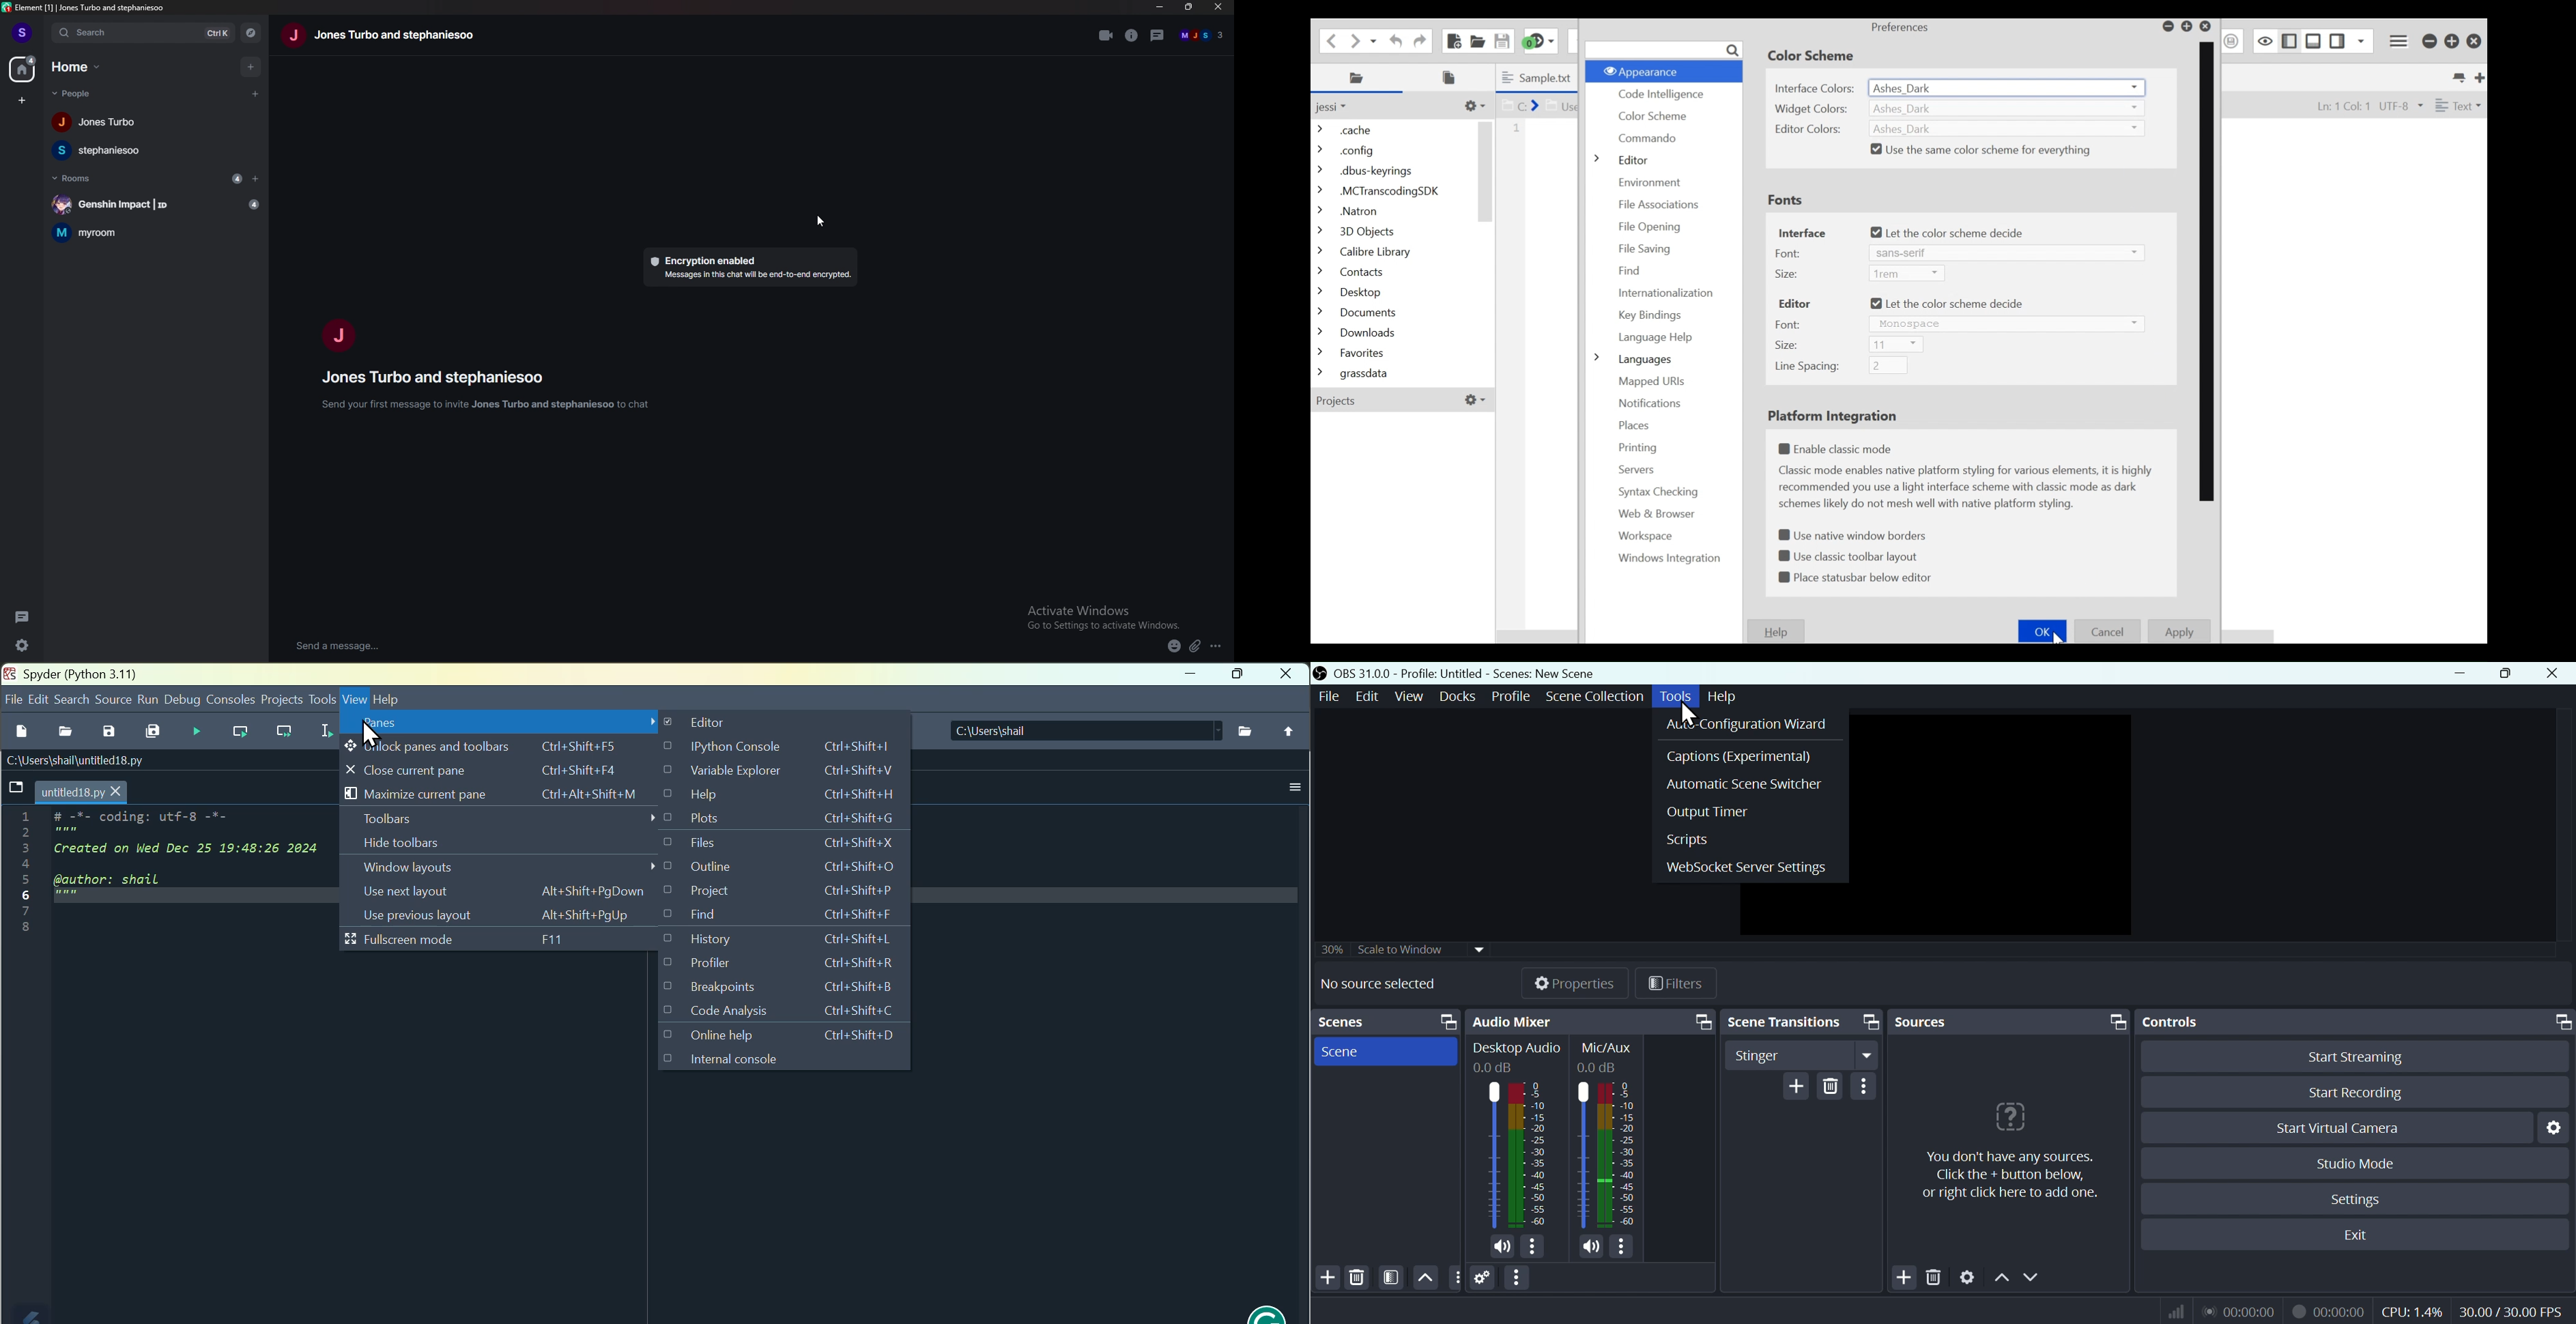  Describe the element at coordinates (1675, 982) in the screenshot. I see `Filters` at that location.